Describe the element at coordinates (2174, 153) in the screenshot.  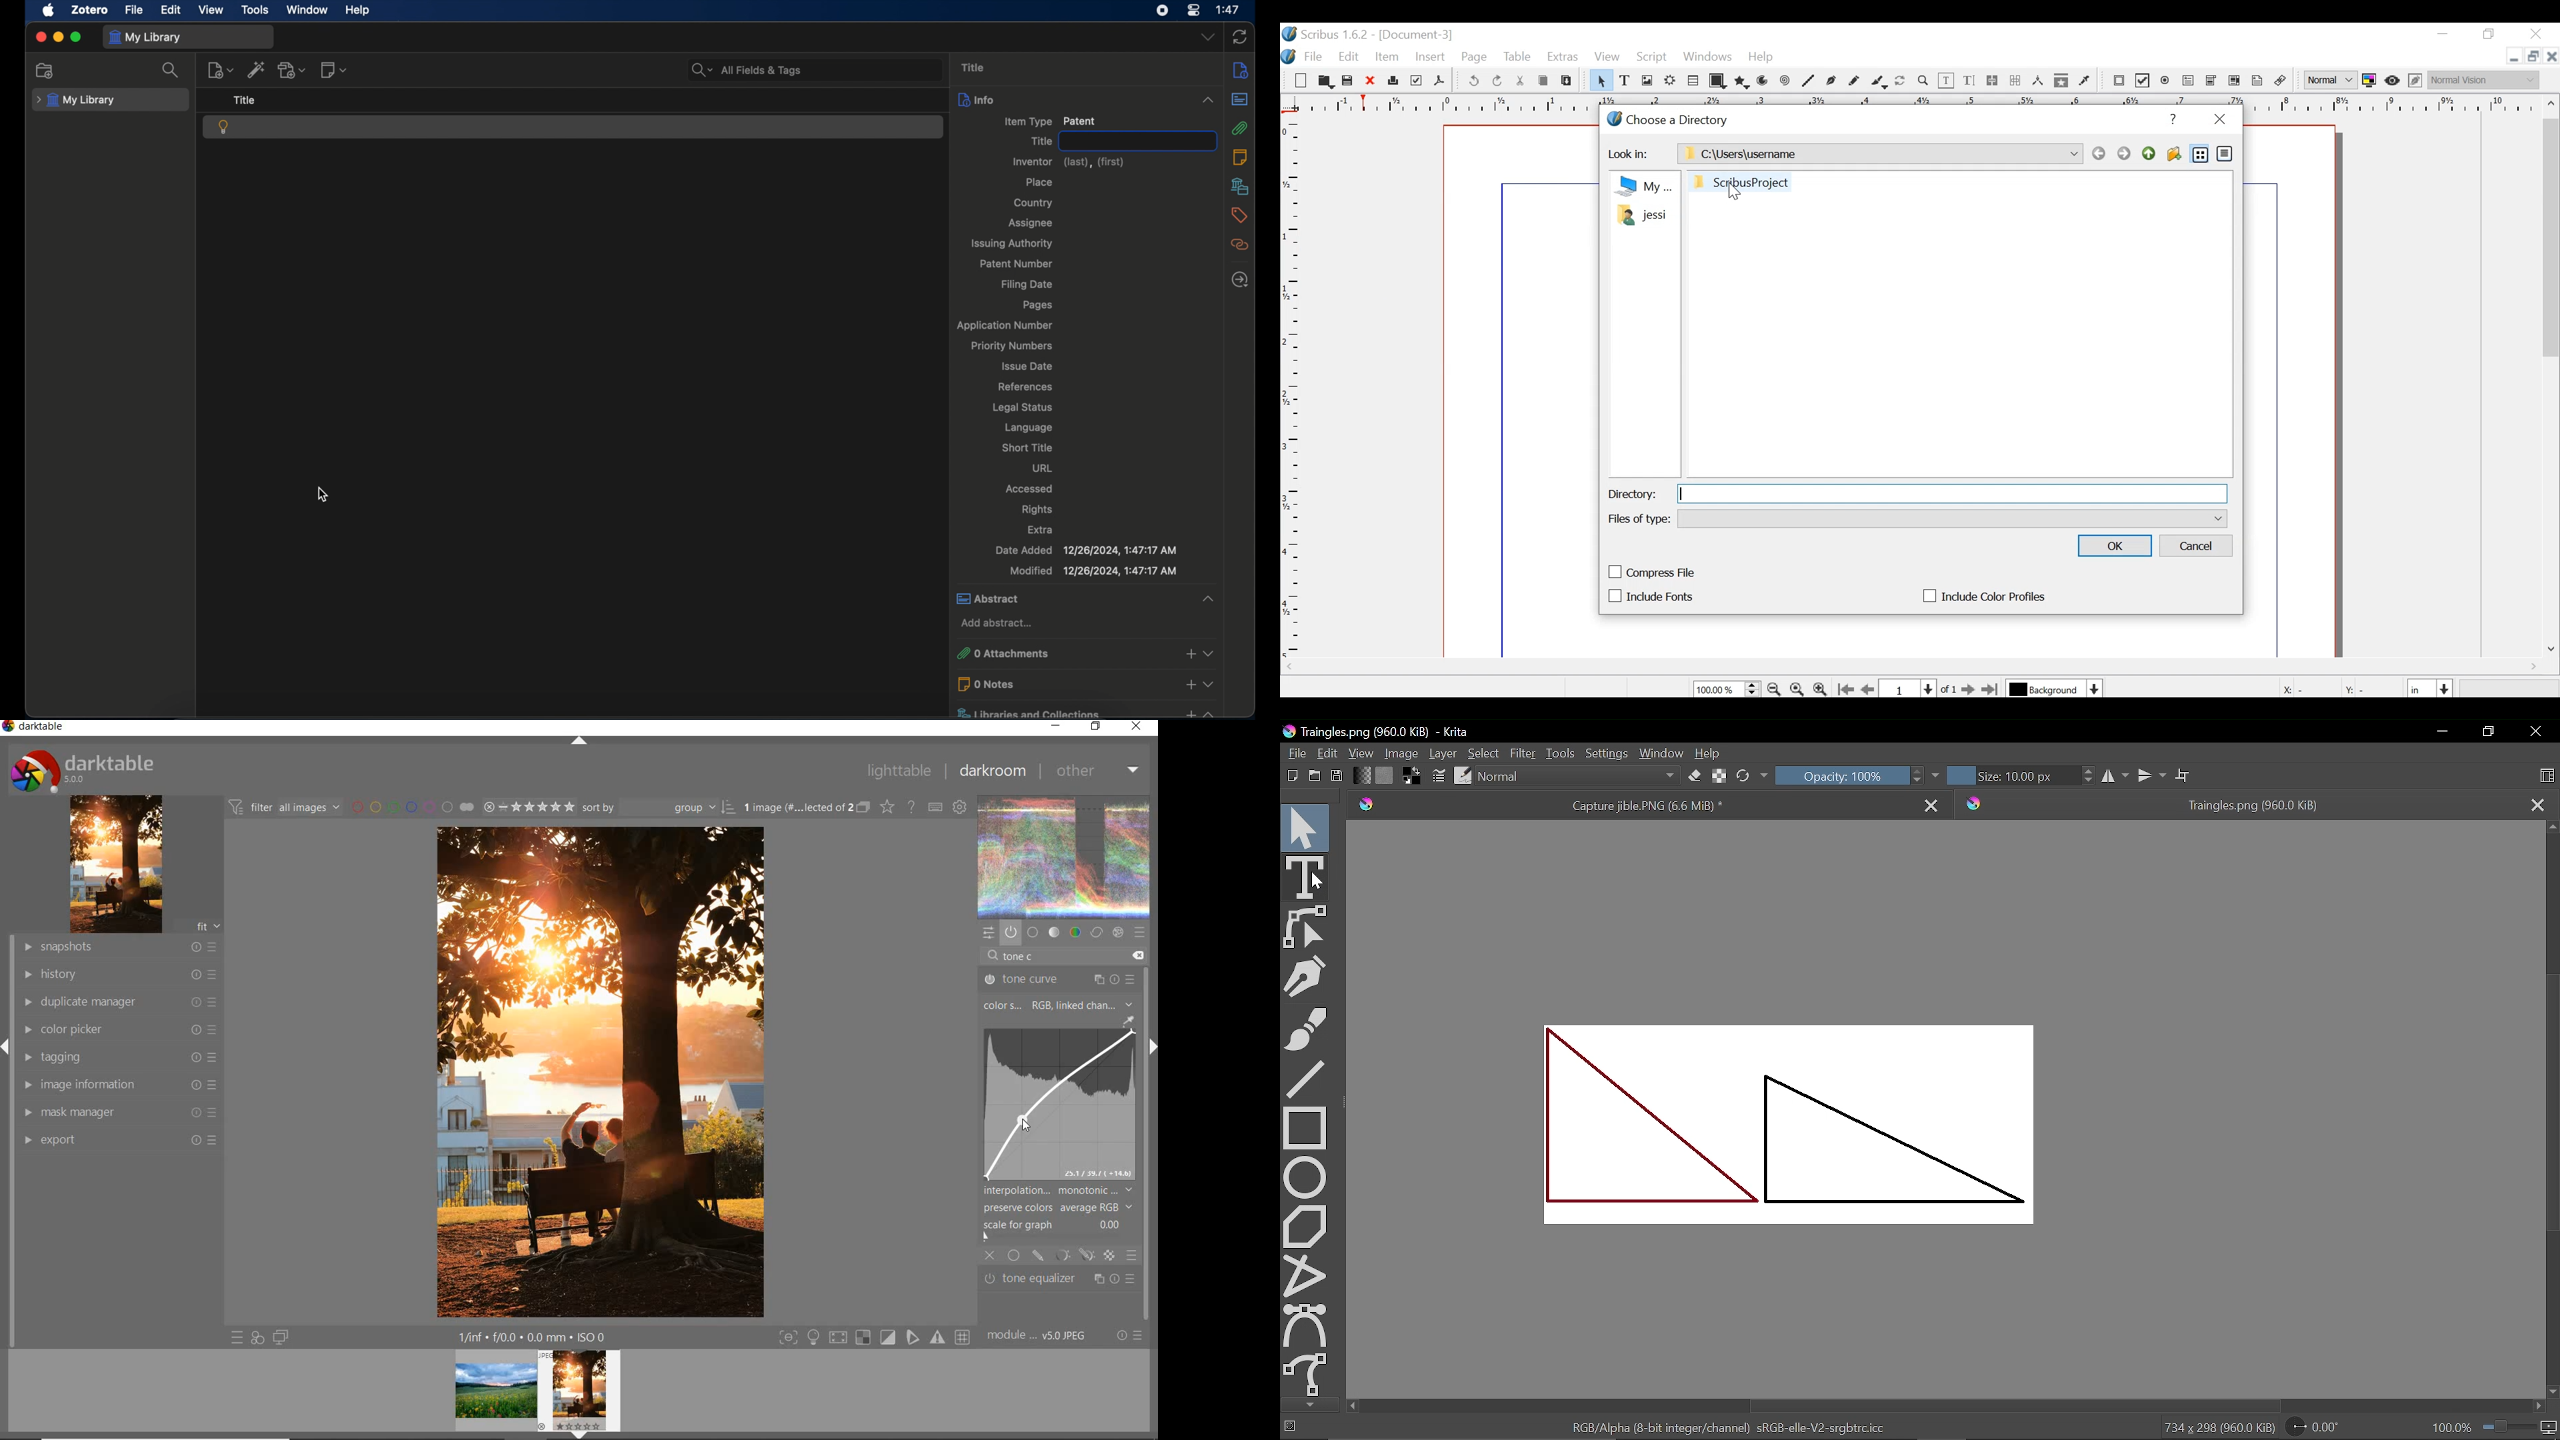
I see `Create Folder` at that location.